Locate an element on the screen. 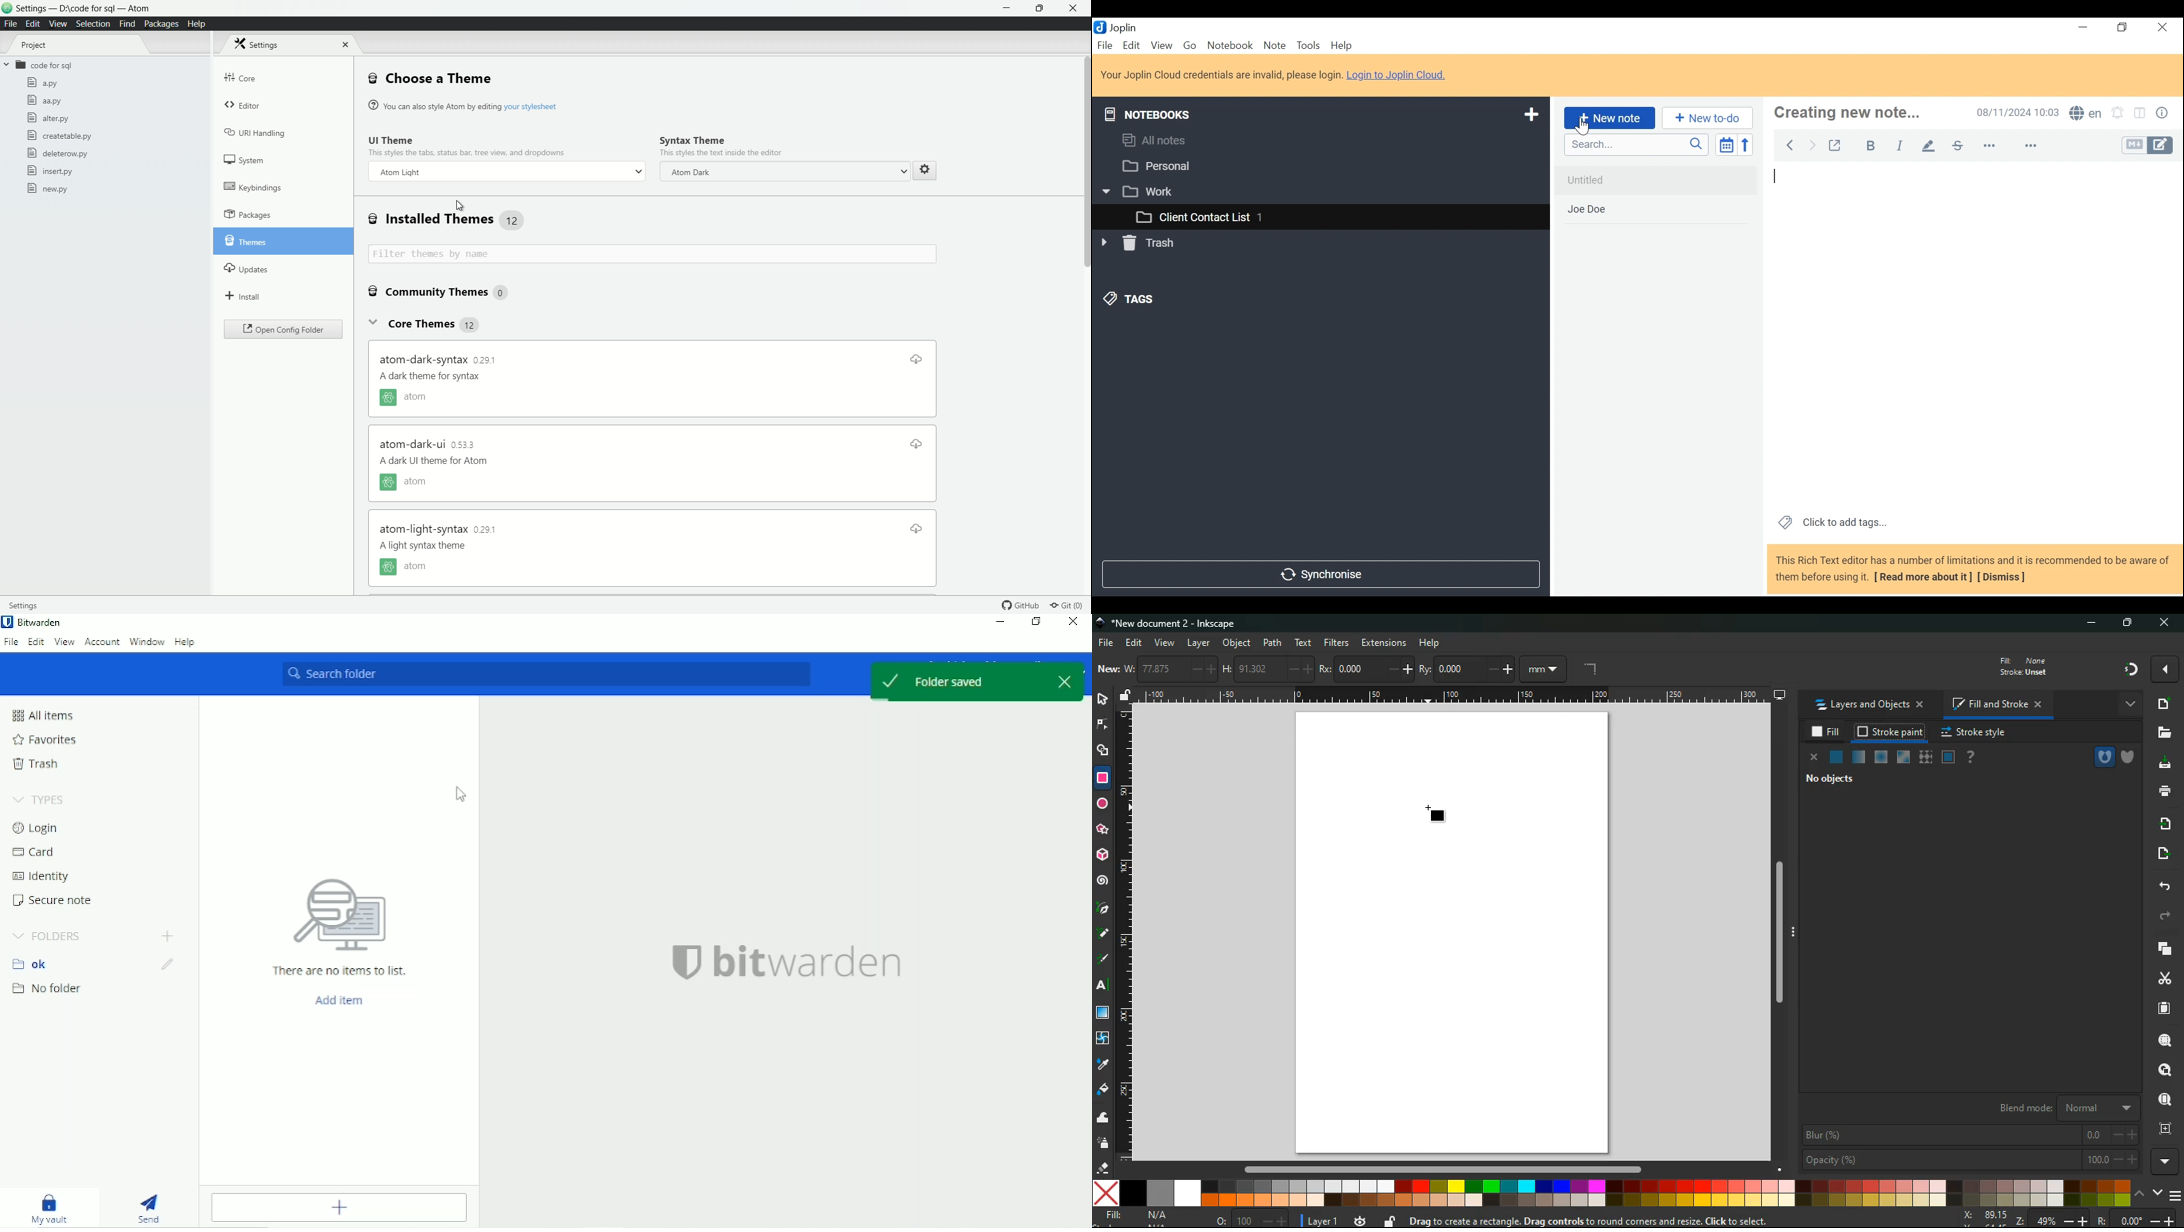  Click to add tags is located at coordinates (1831, 524).